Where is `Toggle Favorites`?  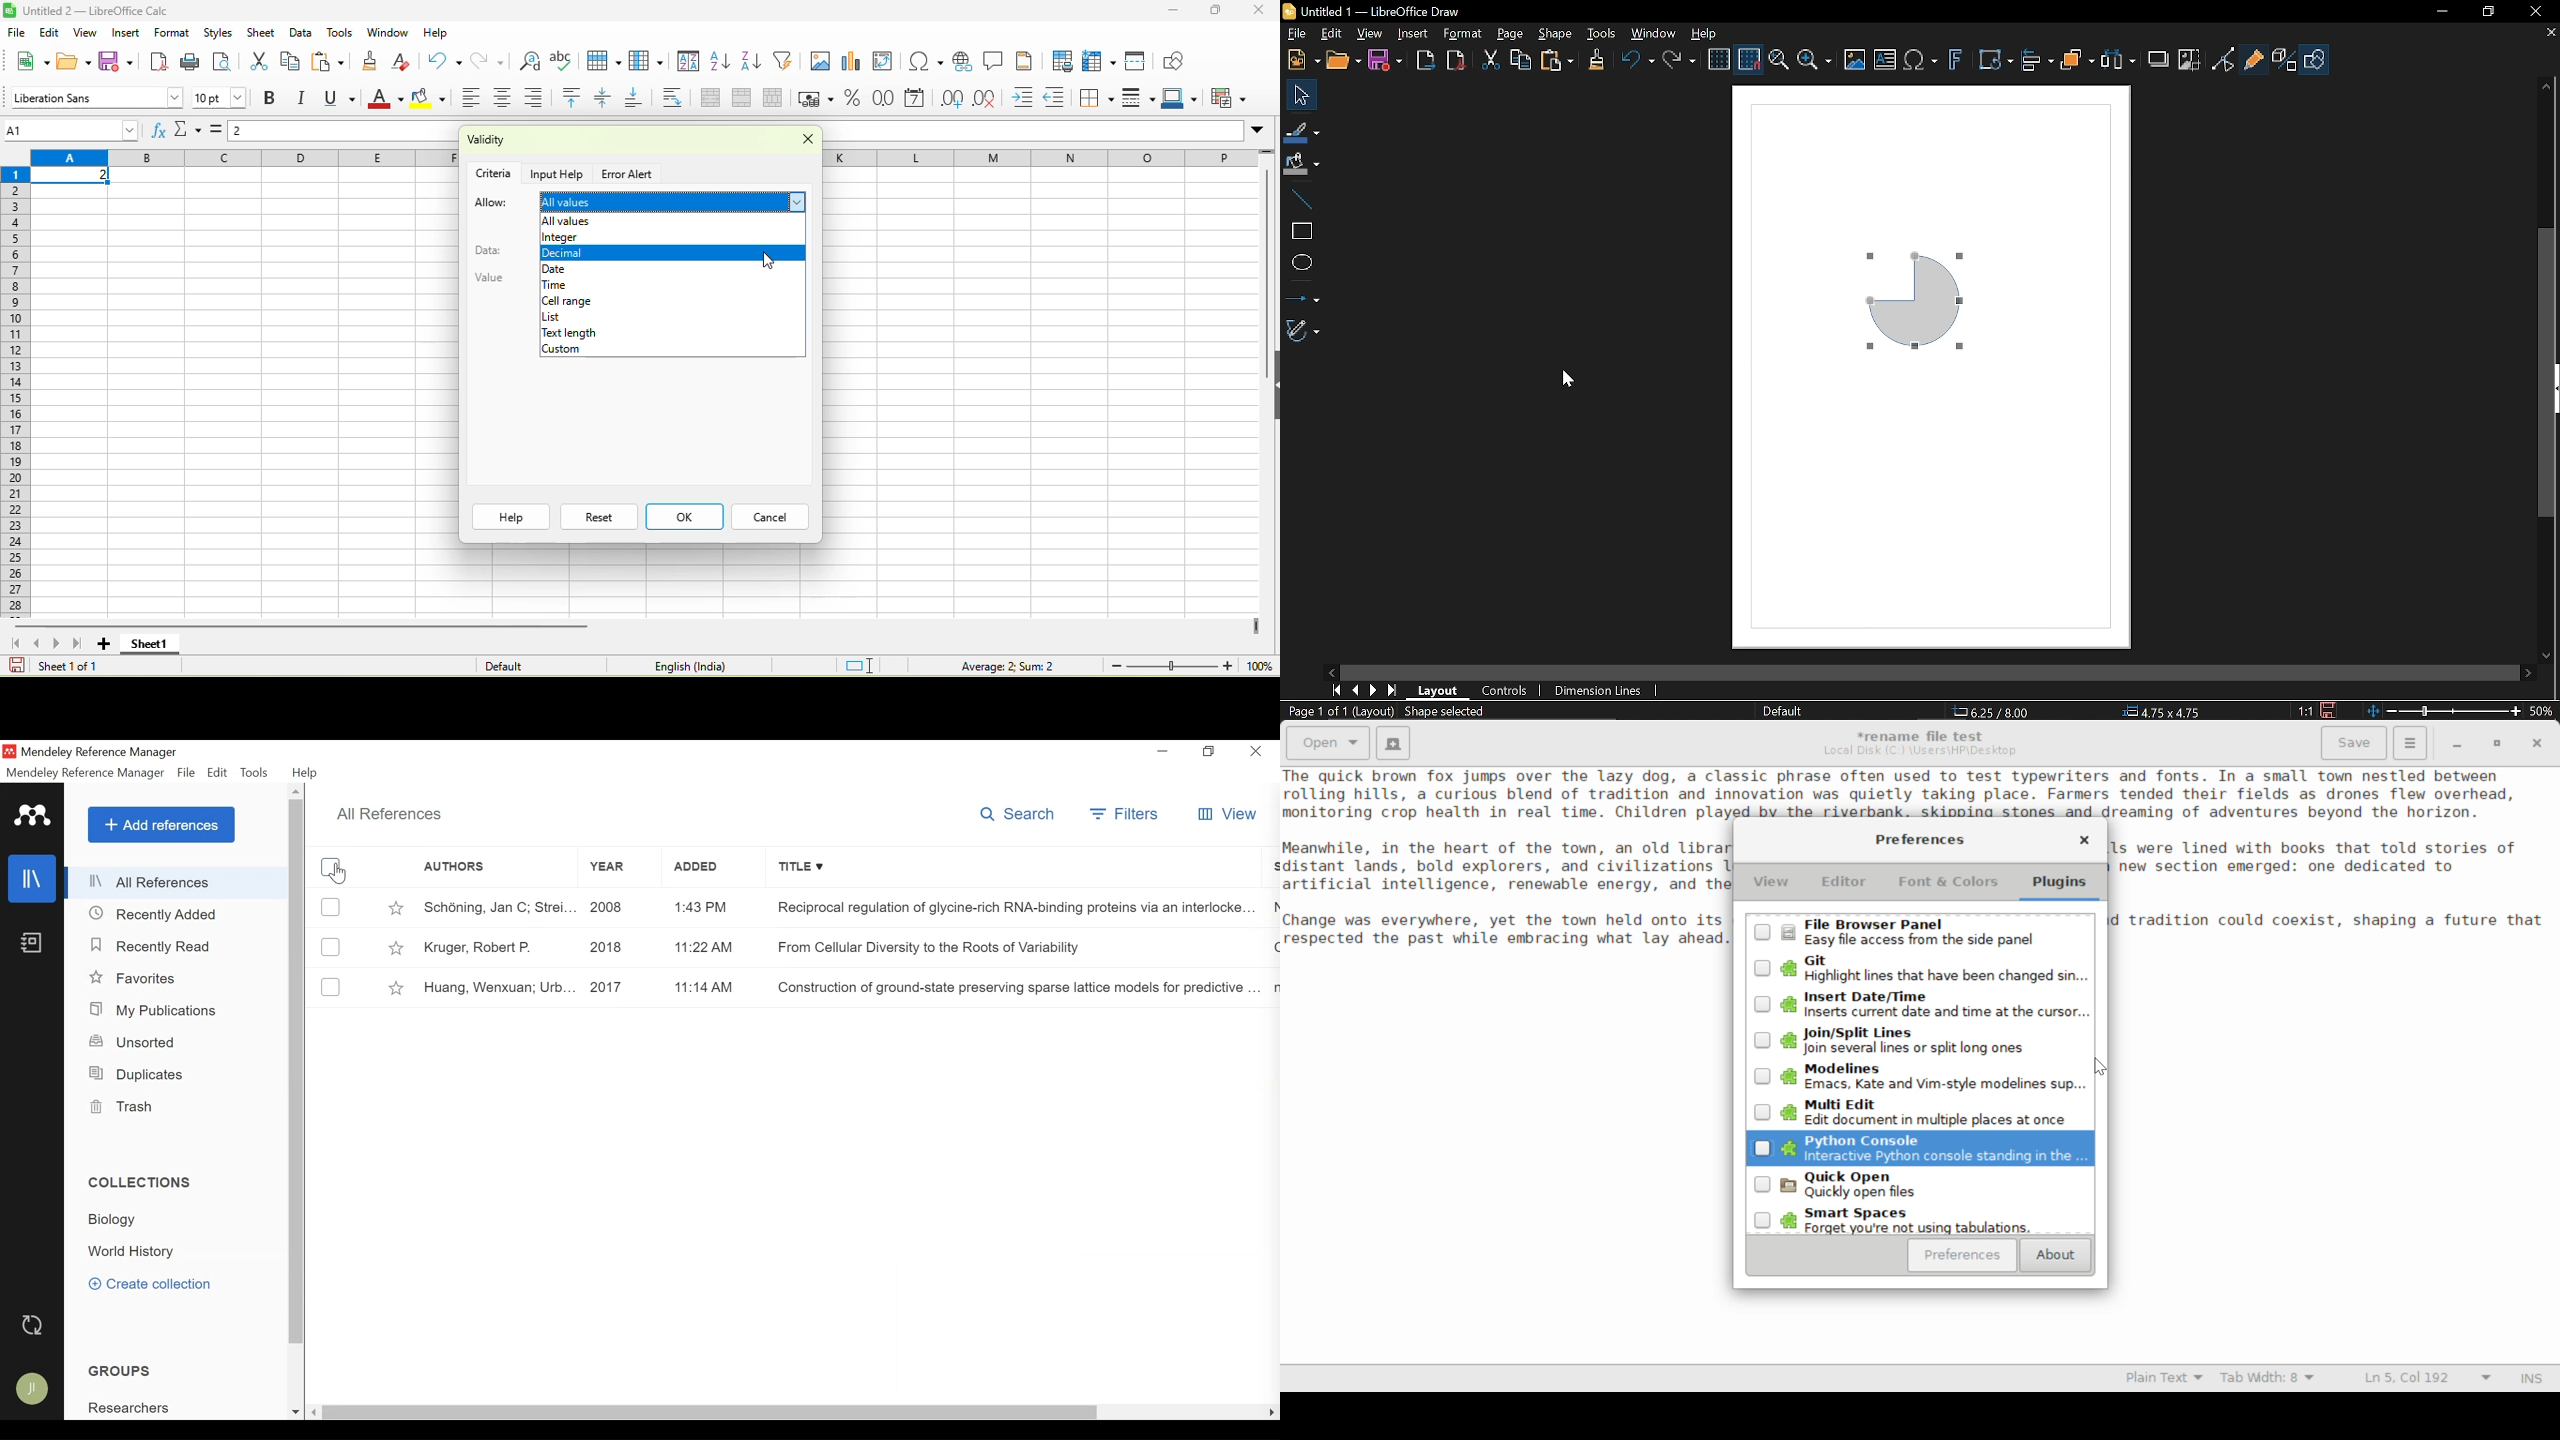 Toggle Favorites is located at coordinates (395, 987).